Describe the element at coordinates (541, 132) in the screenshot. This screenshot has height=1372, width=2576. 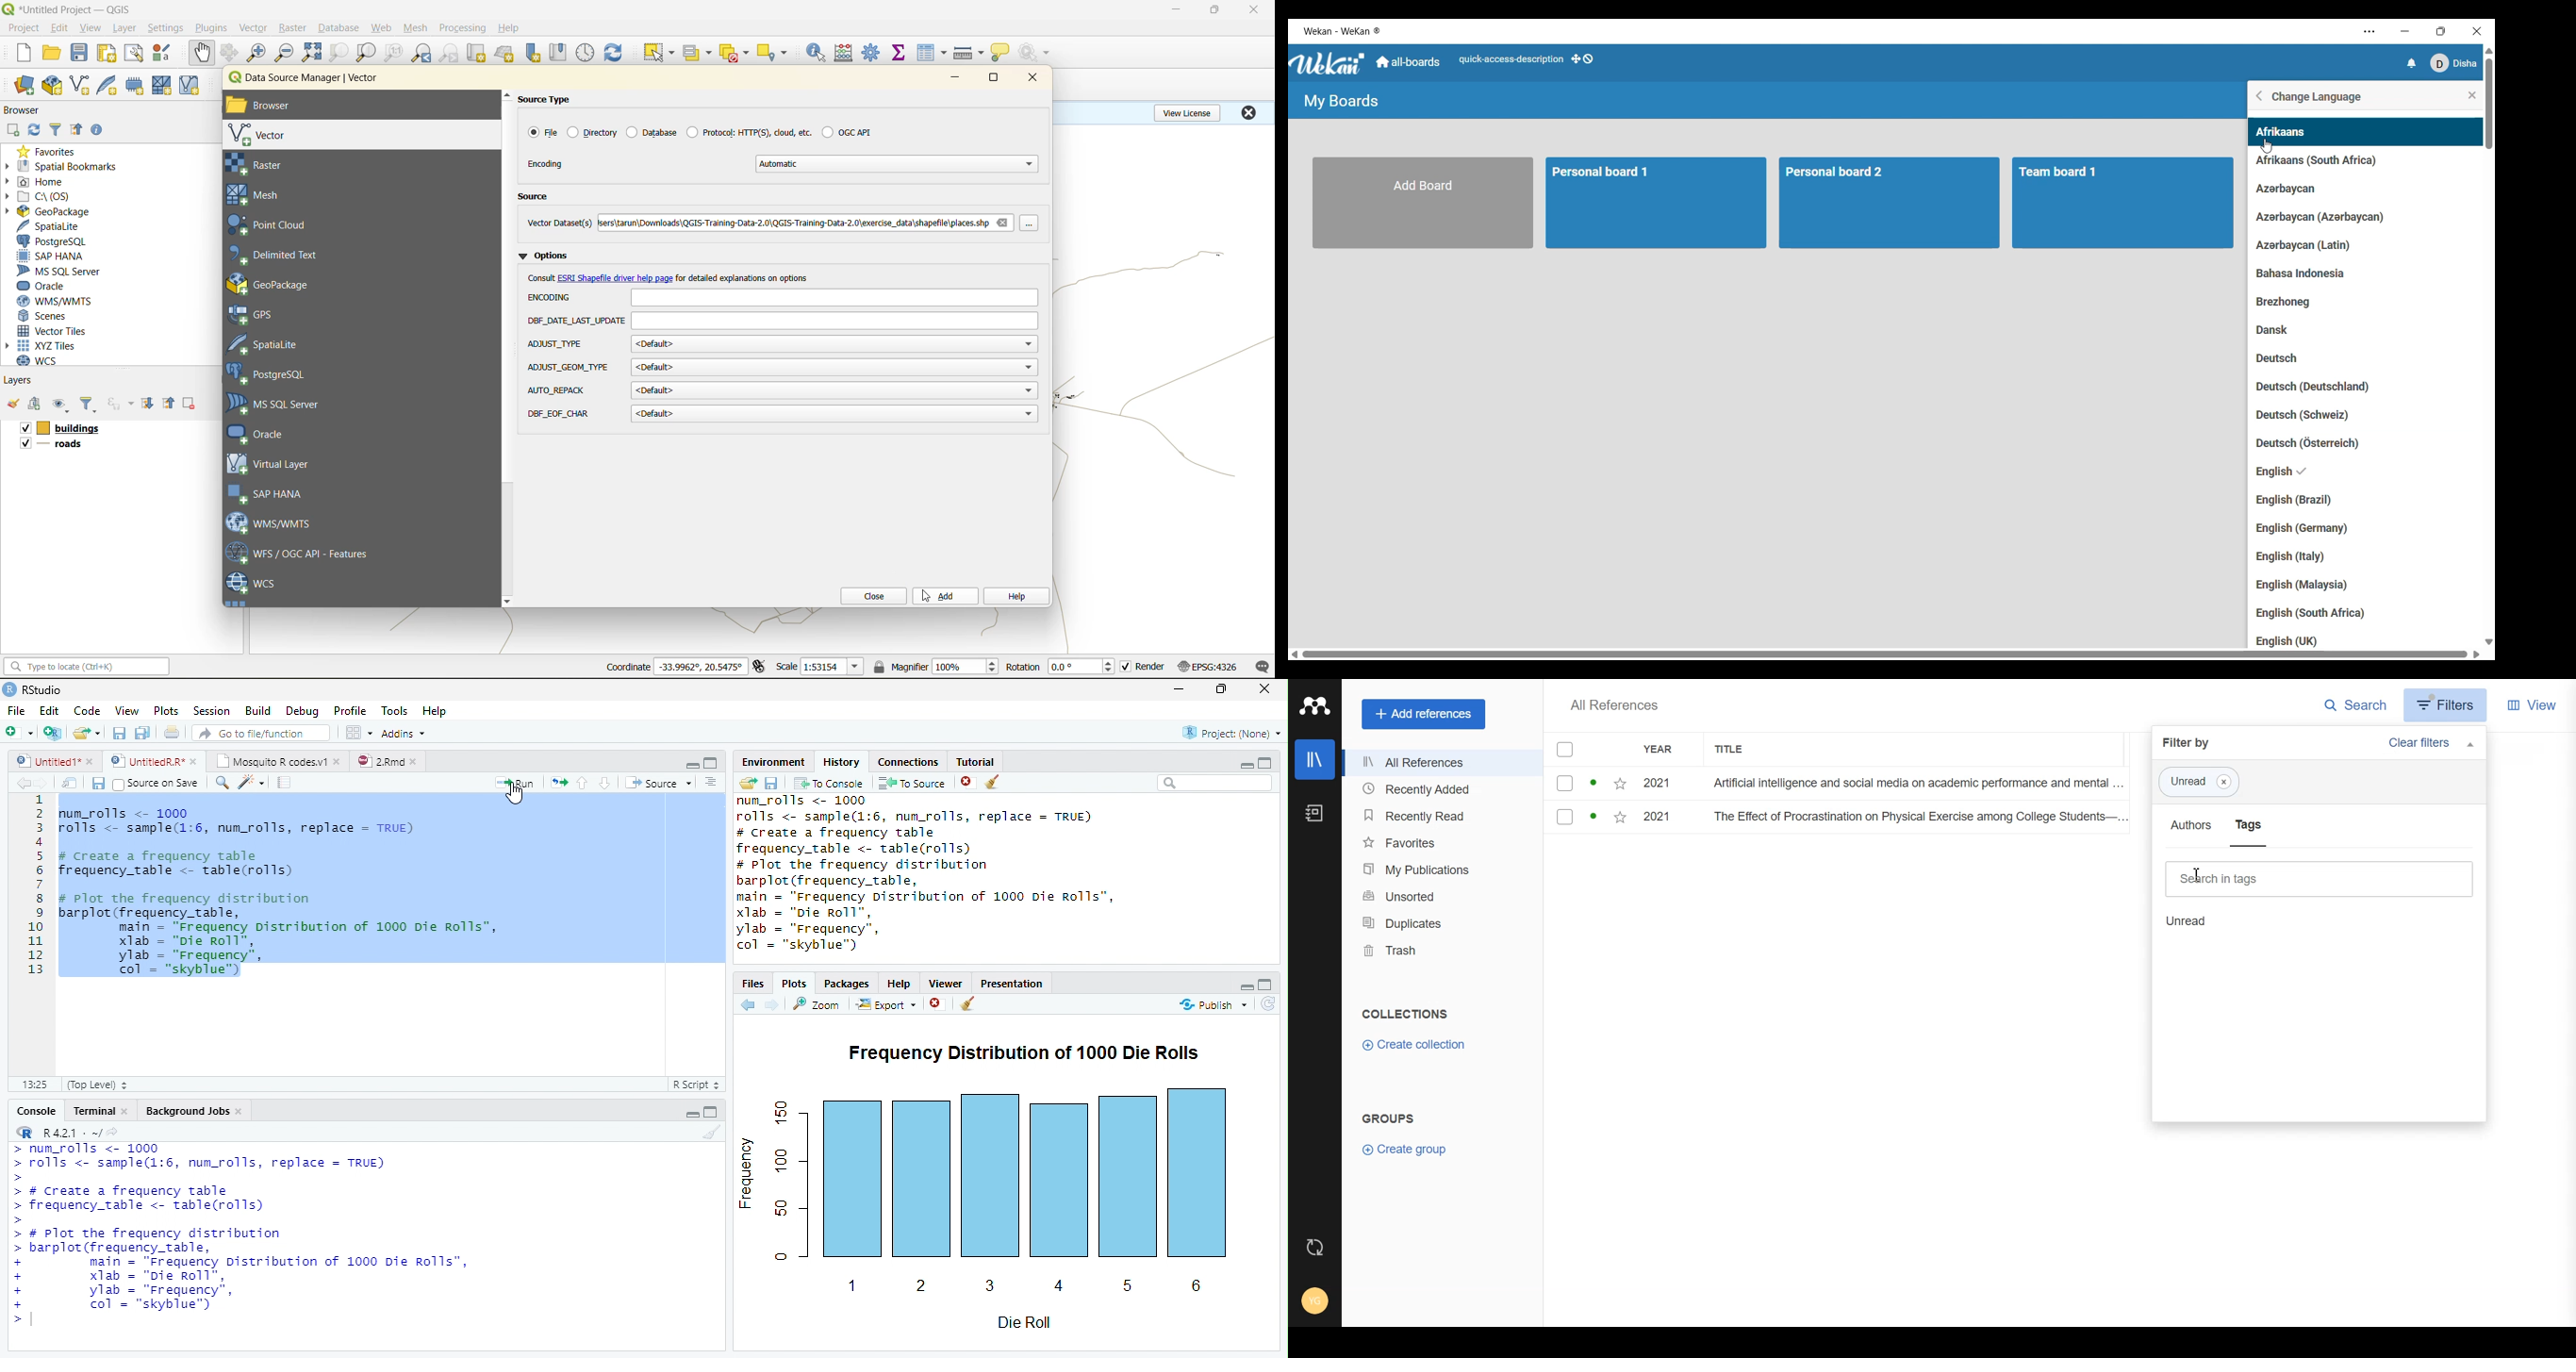
I see `file` at that location.